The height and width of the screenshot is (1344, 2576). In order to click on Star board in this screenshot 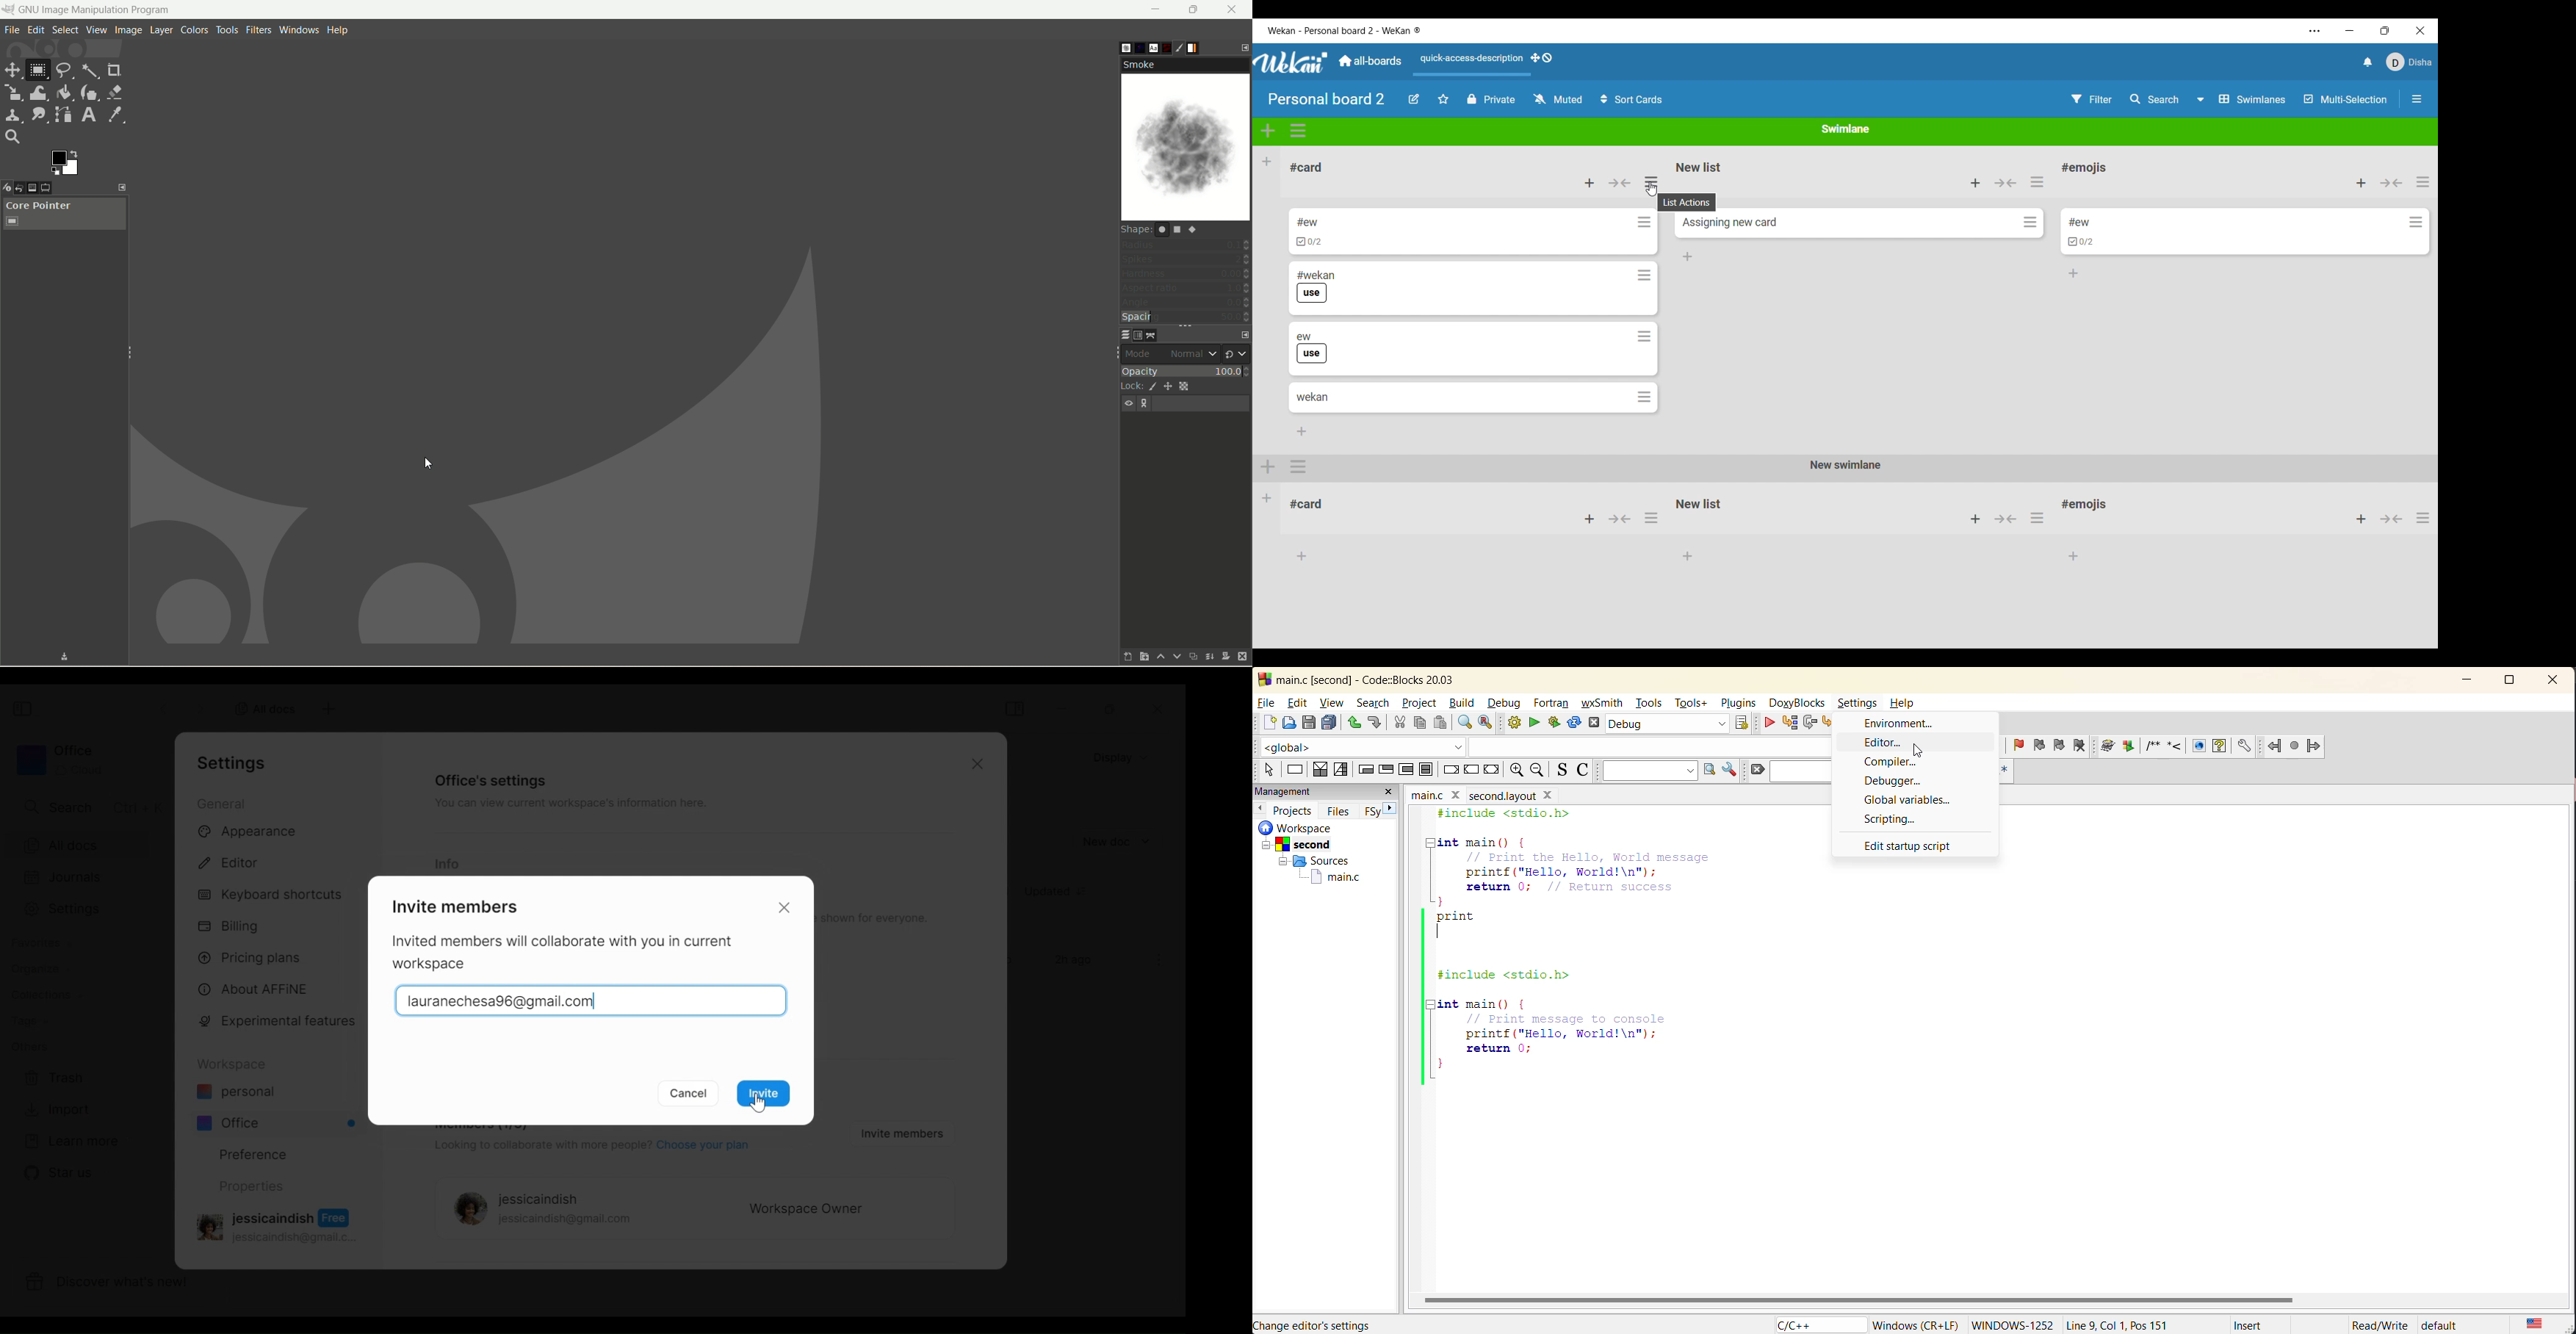, I will do `click(1444, 98)`.